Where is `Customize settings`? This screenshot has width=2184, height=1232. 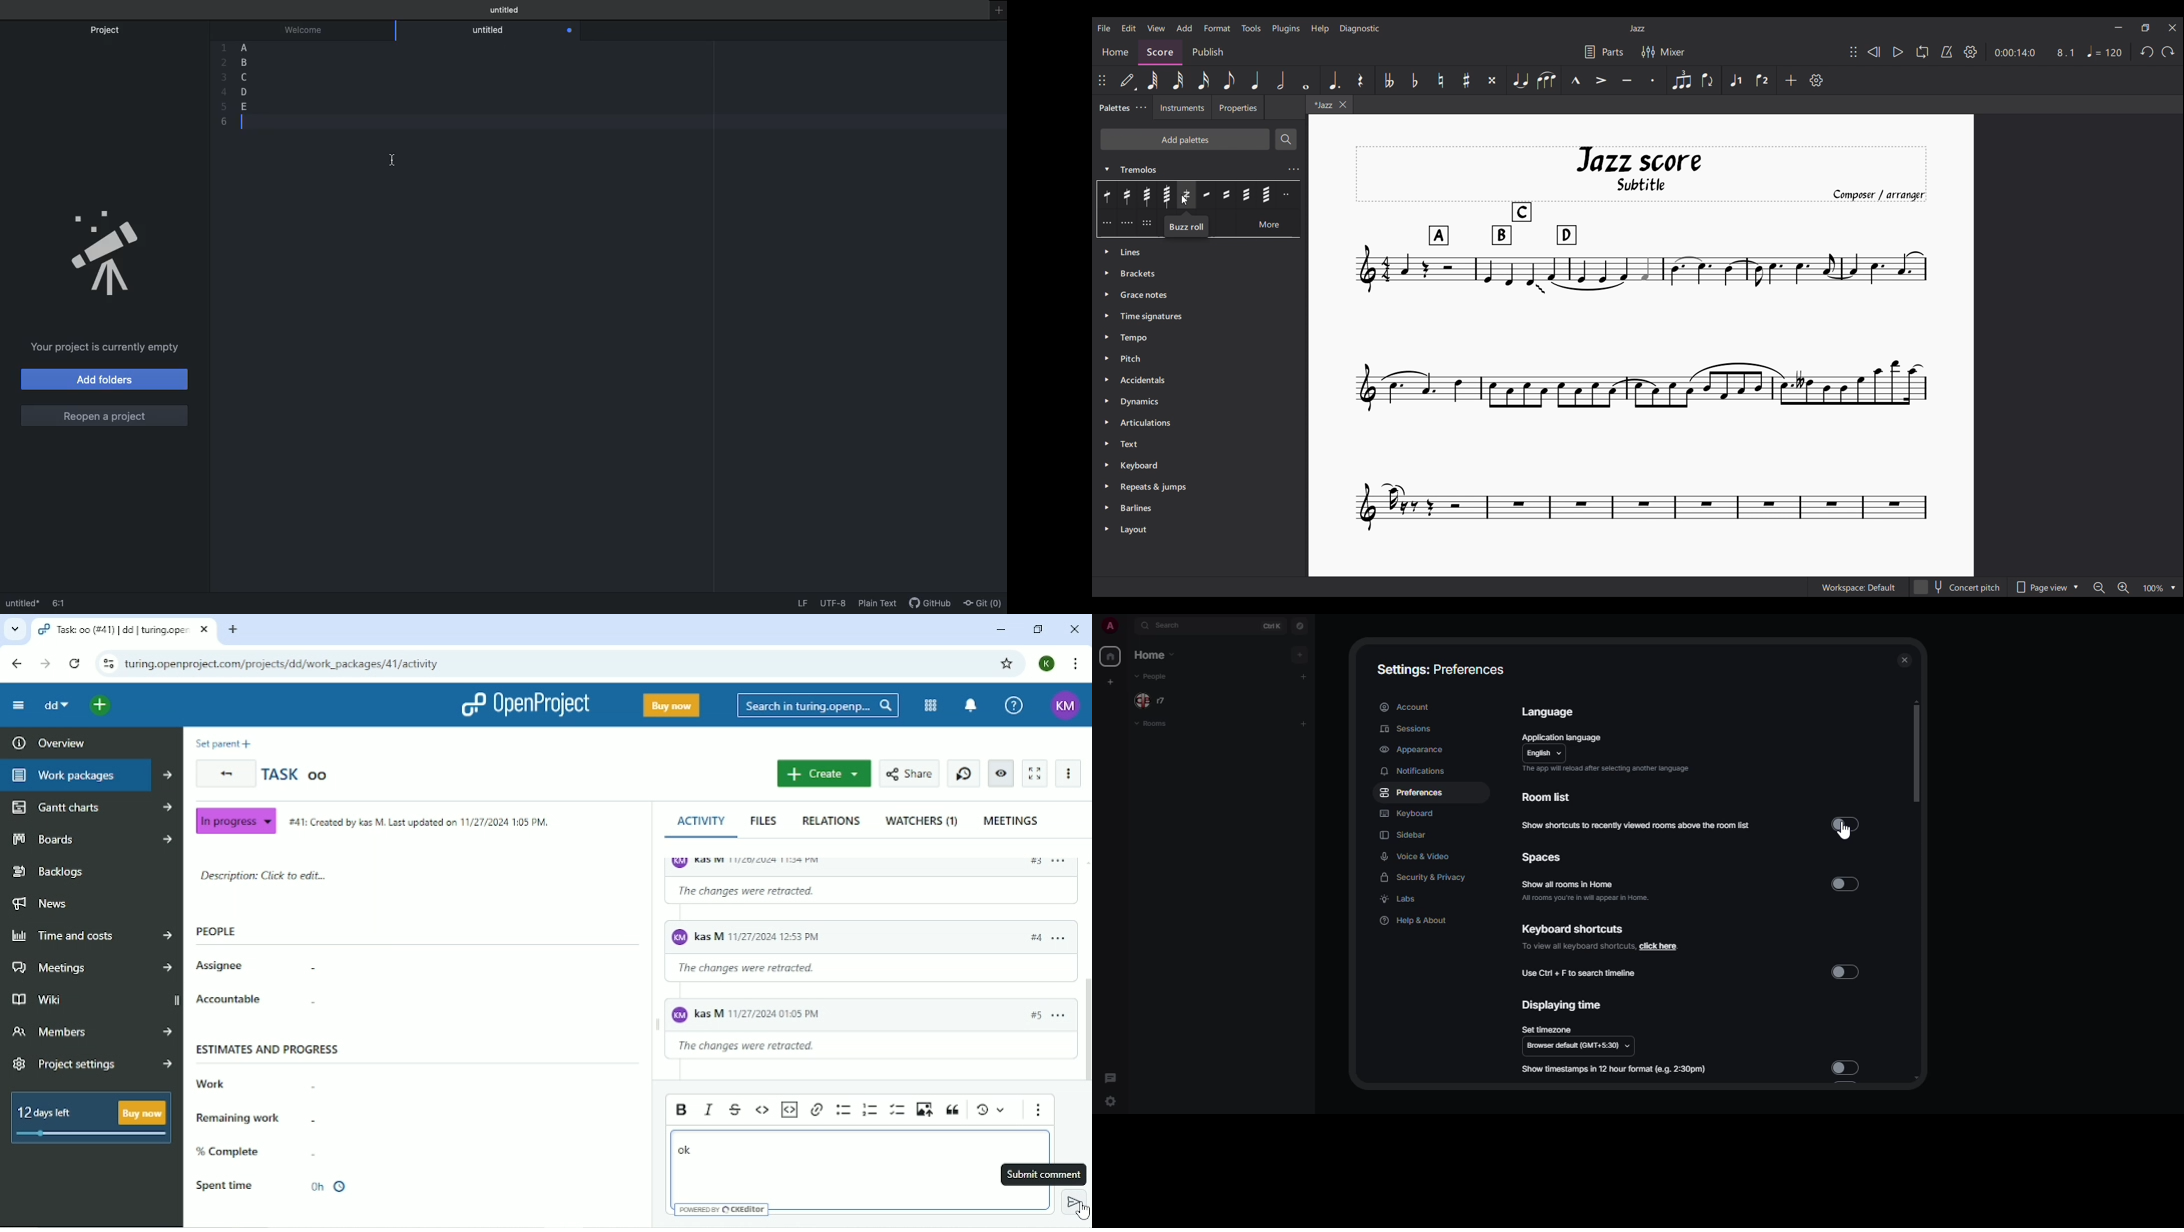 Customize settings is located at coordinates (1817, 80).